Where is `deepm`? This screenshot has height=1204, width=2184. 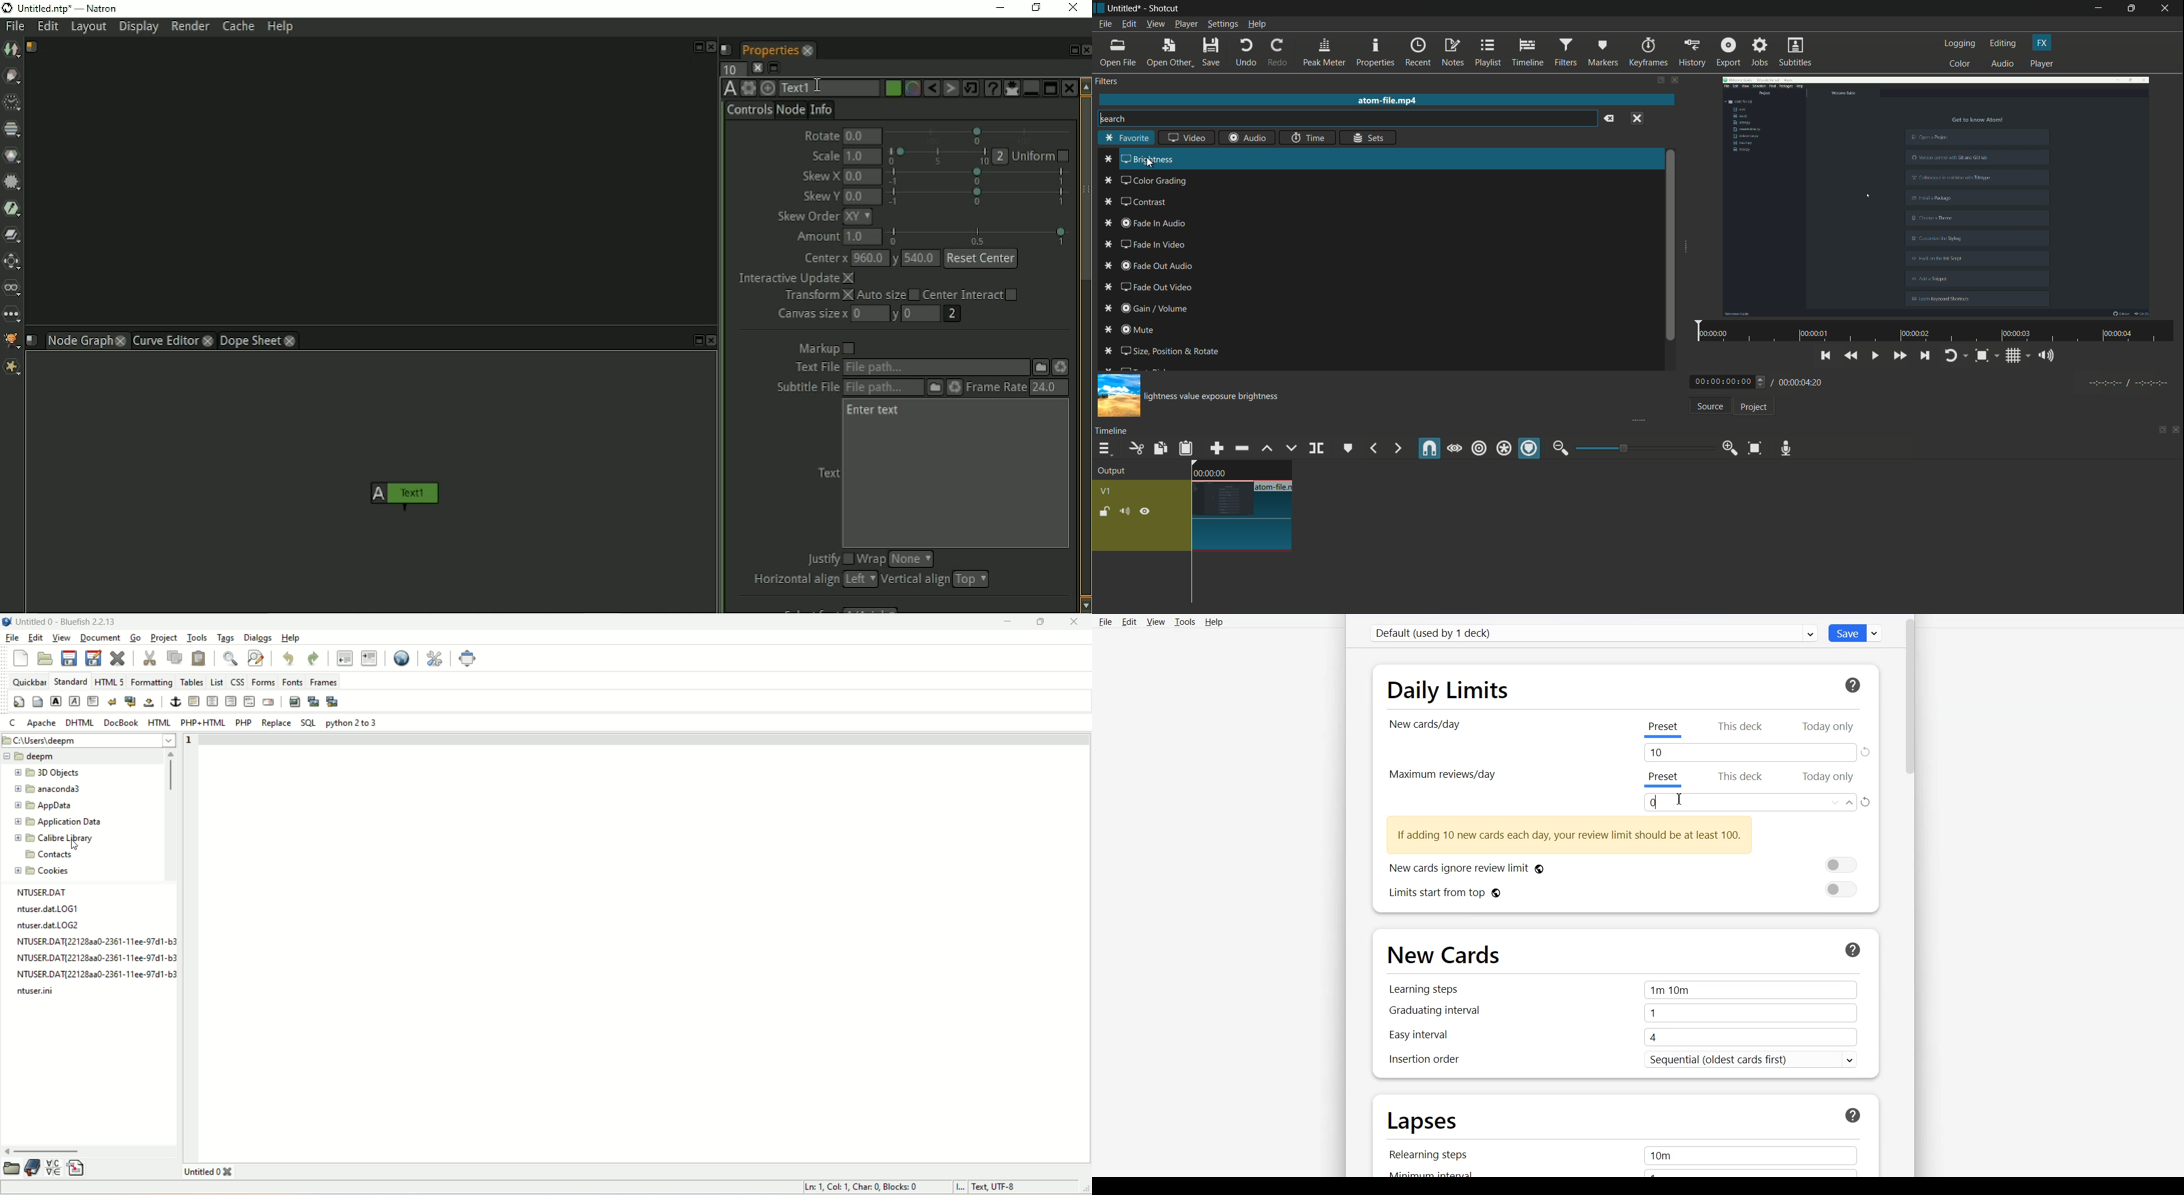 deepm is located at coordinates (80, 757).